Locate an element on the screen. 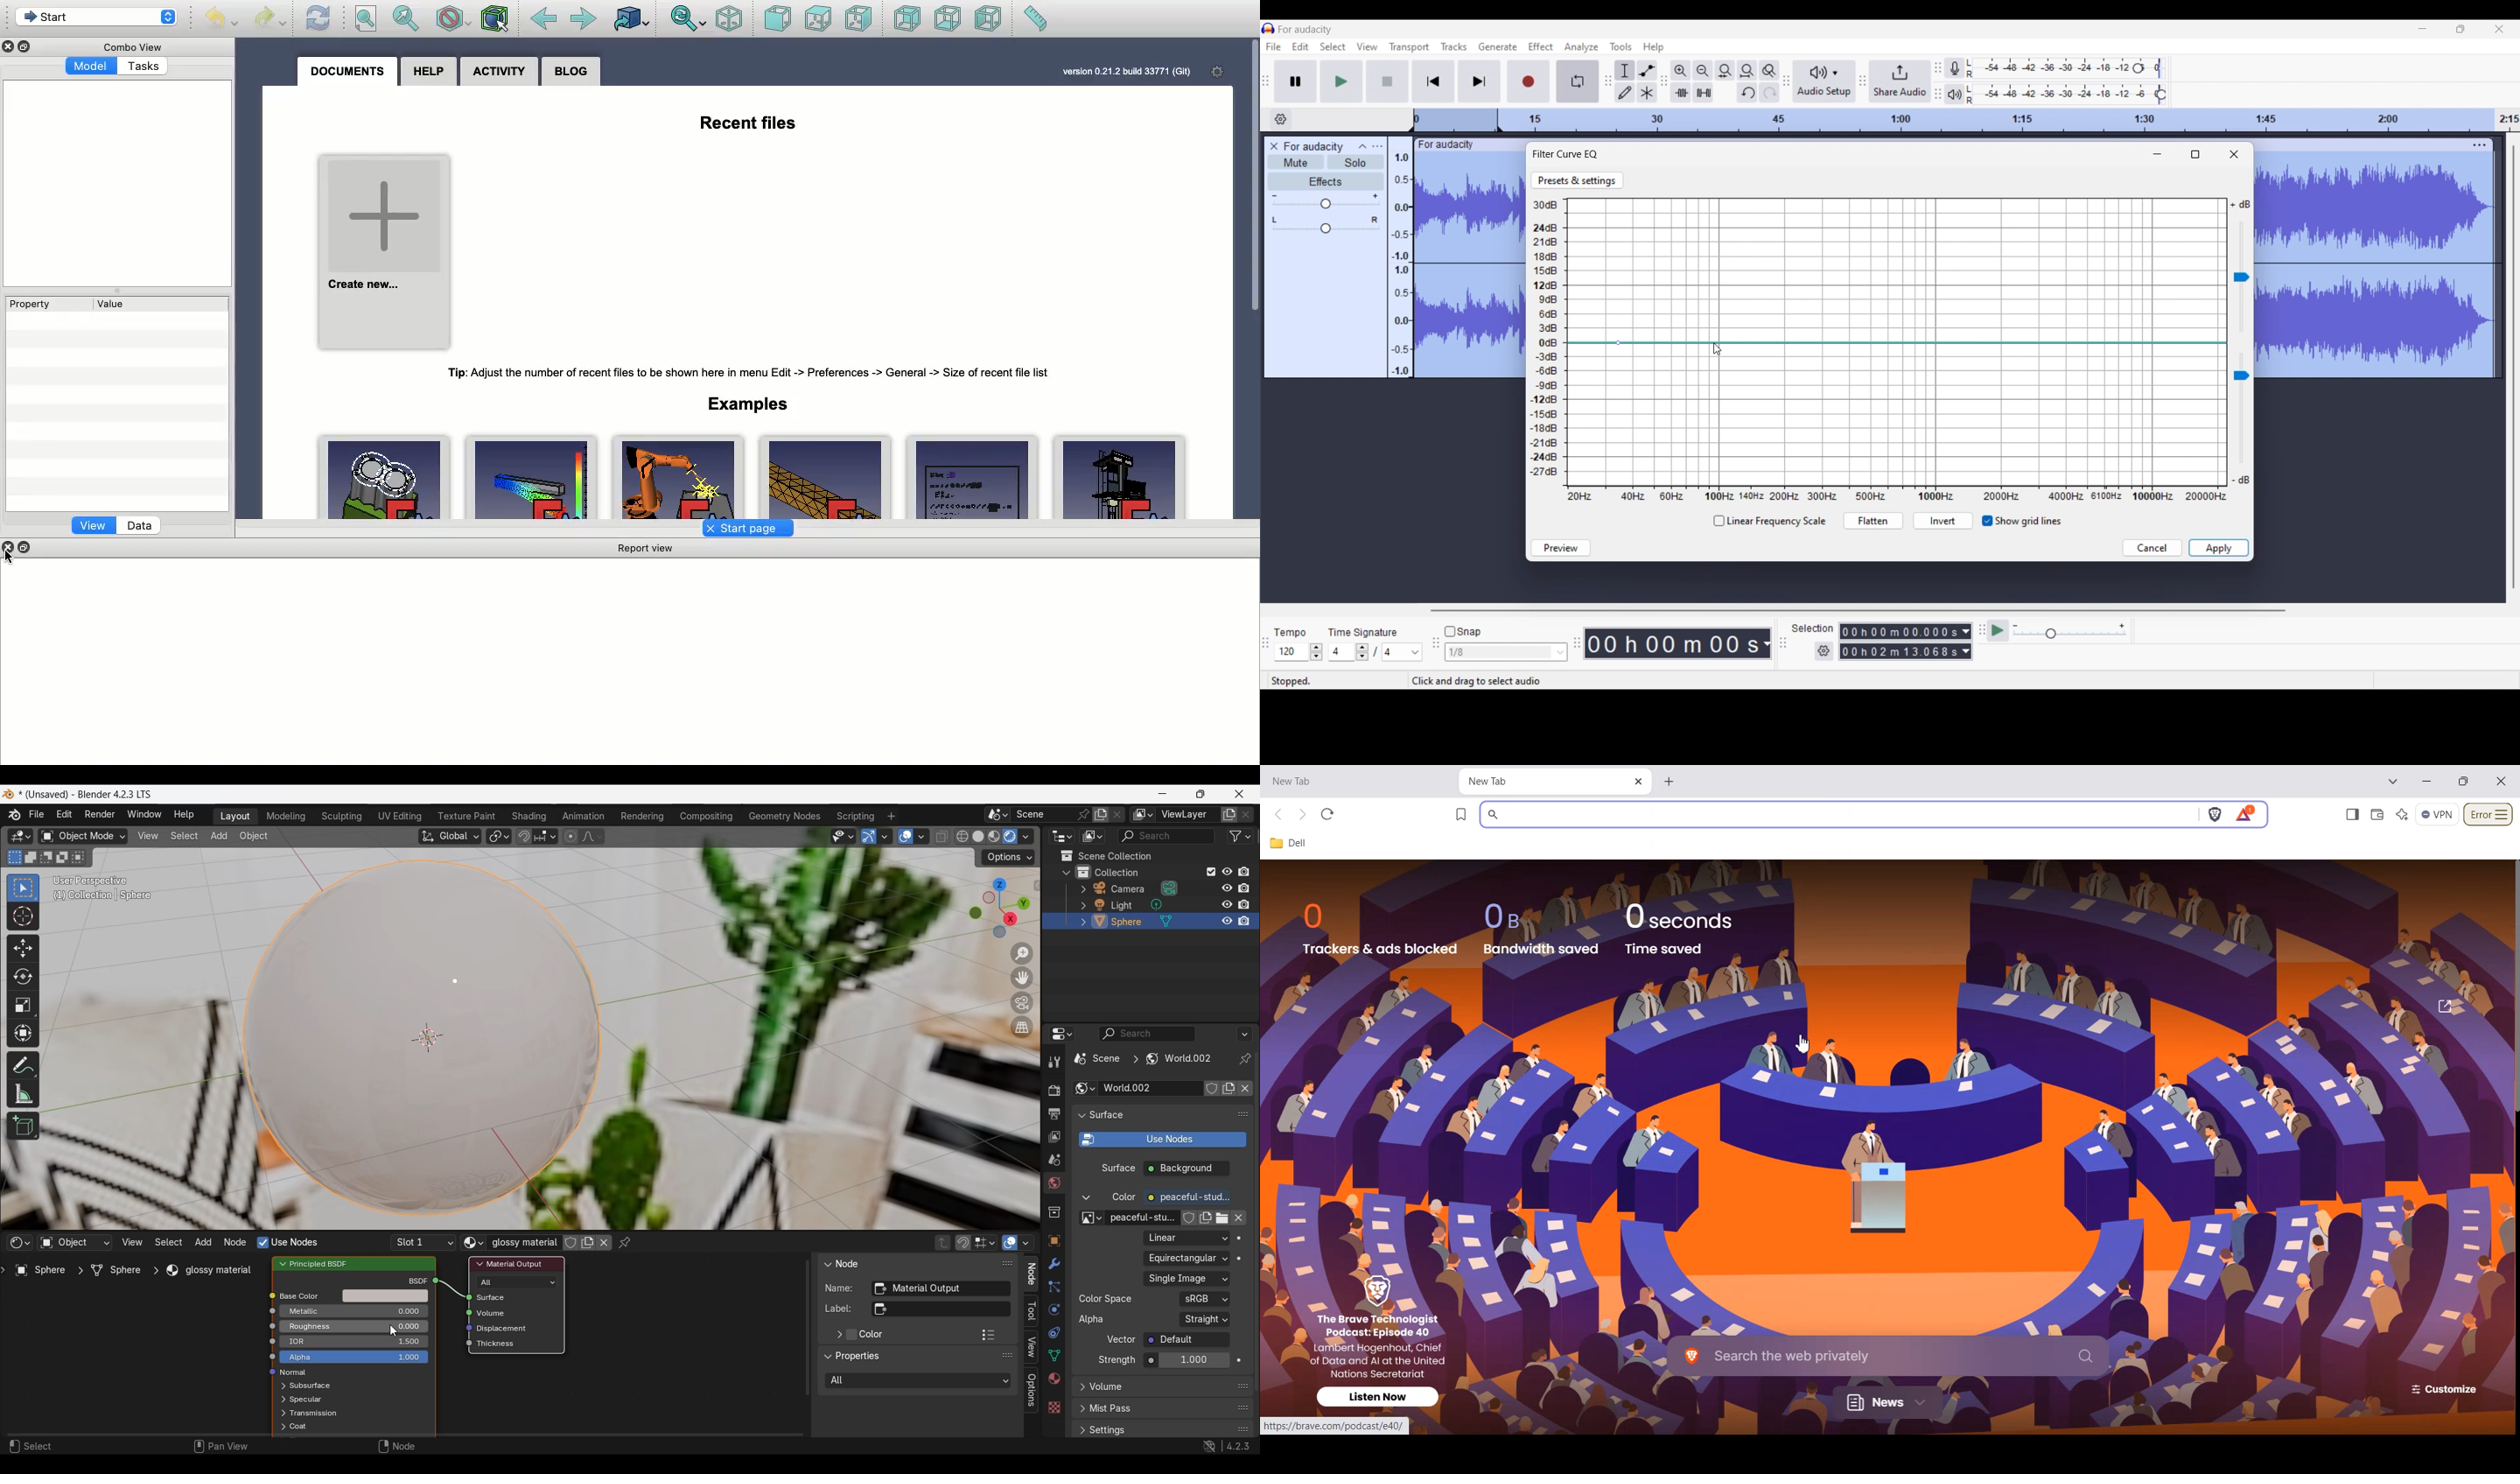 This screenshot has width=2520, height=1484. Collapse is located at coordinates (826, 1263).